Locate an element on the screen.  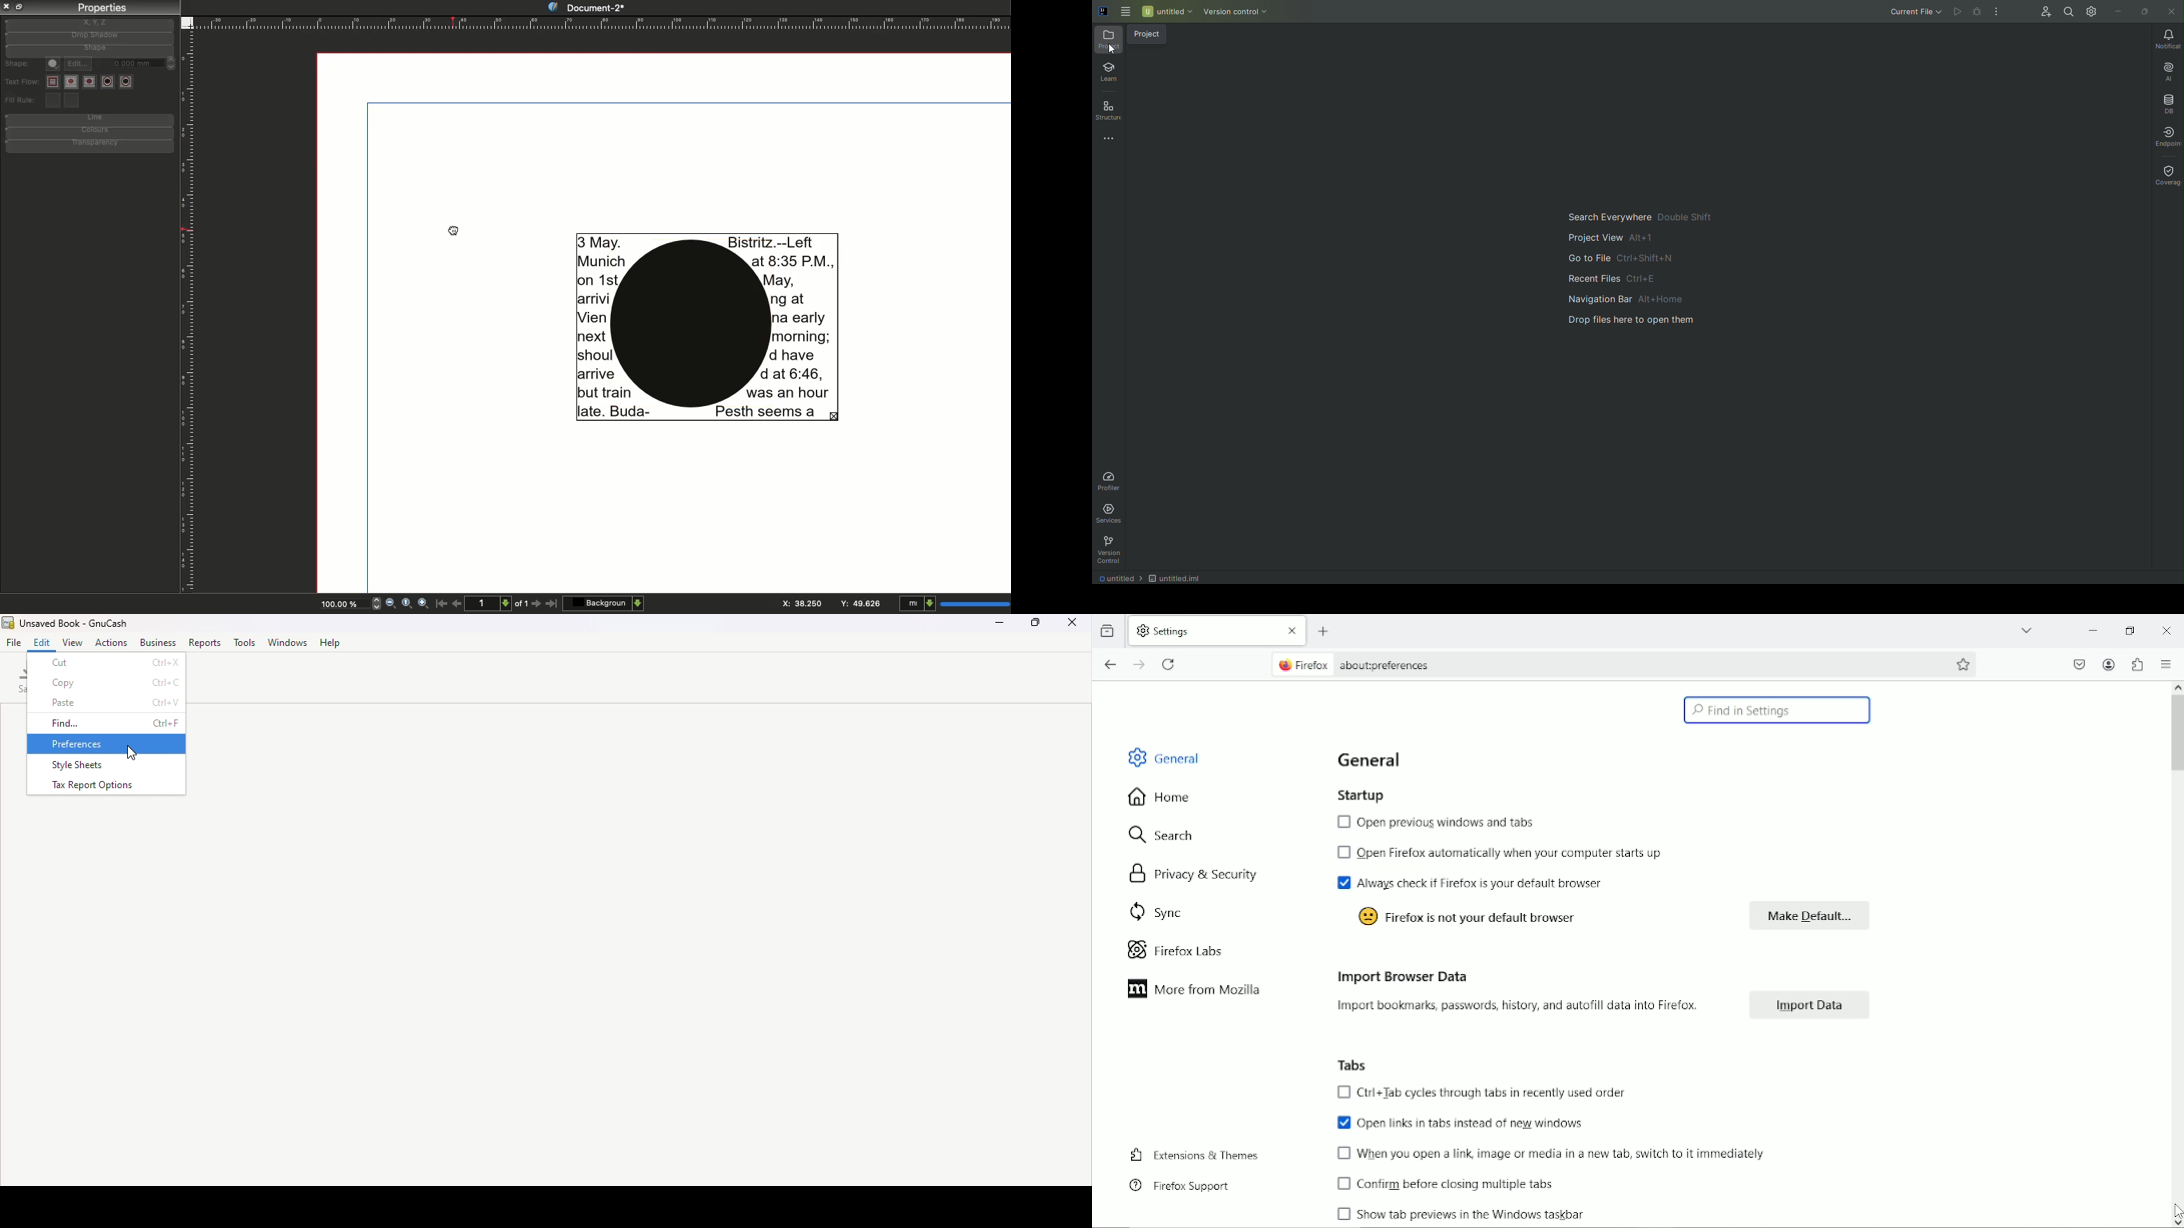
File name is located at coordinates (71, 623).